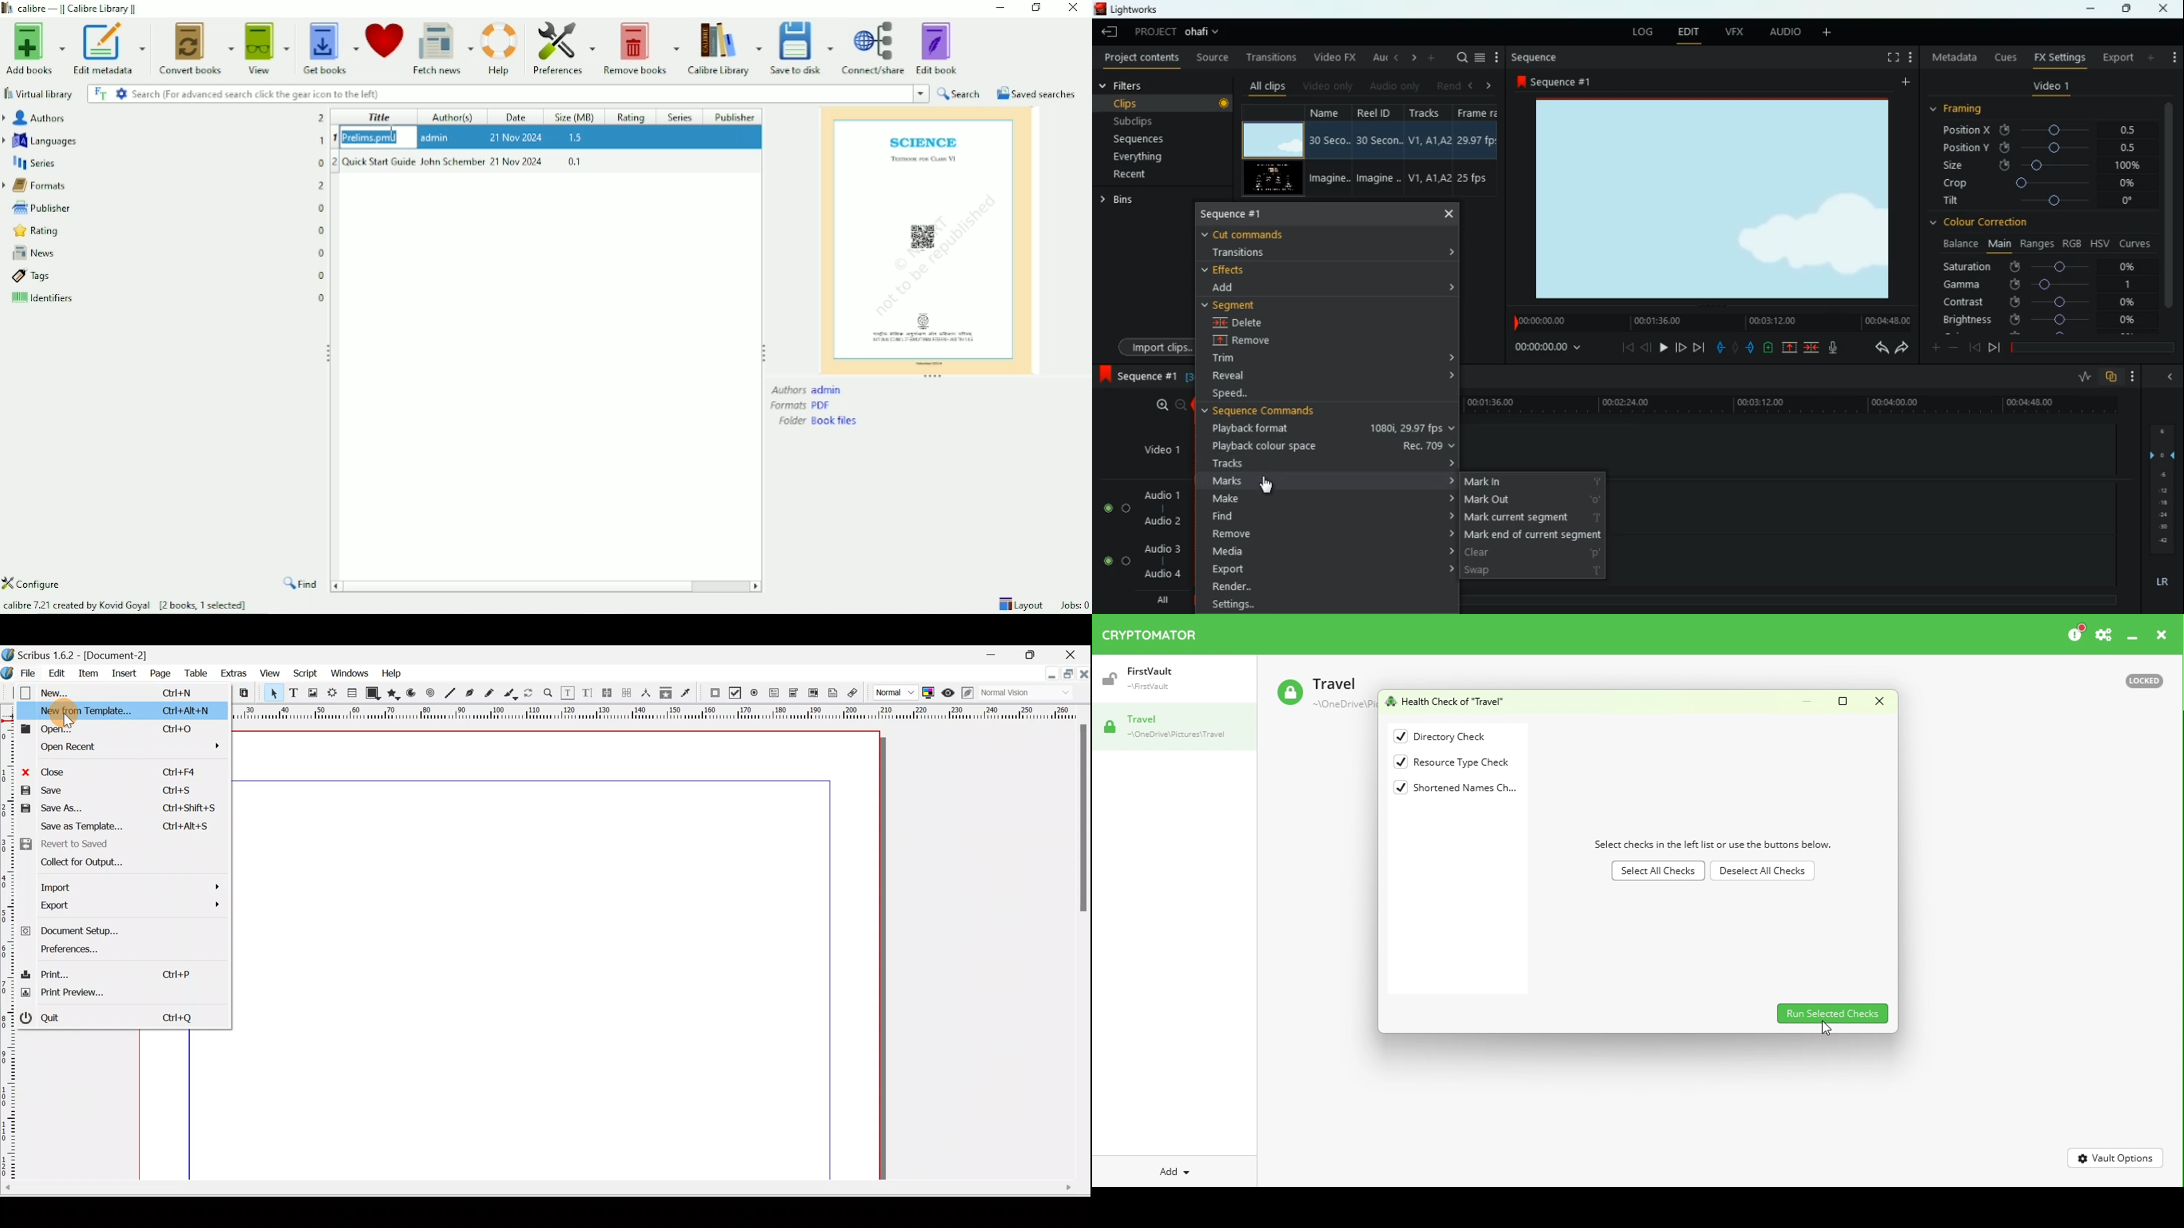 This screenshot has width=2184, height=1232. I want to click on PDF combo box, so click(793, 693).